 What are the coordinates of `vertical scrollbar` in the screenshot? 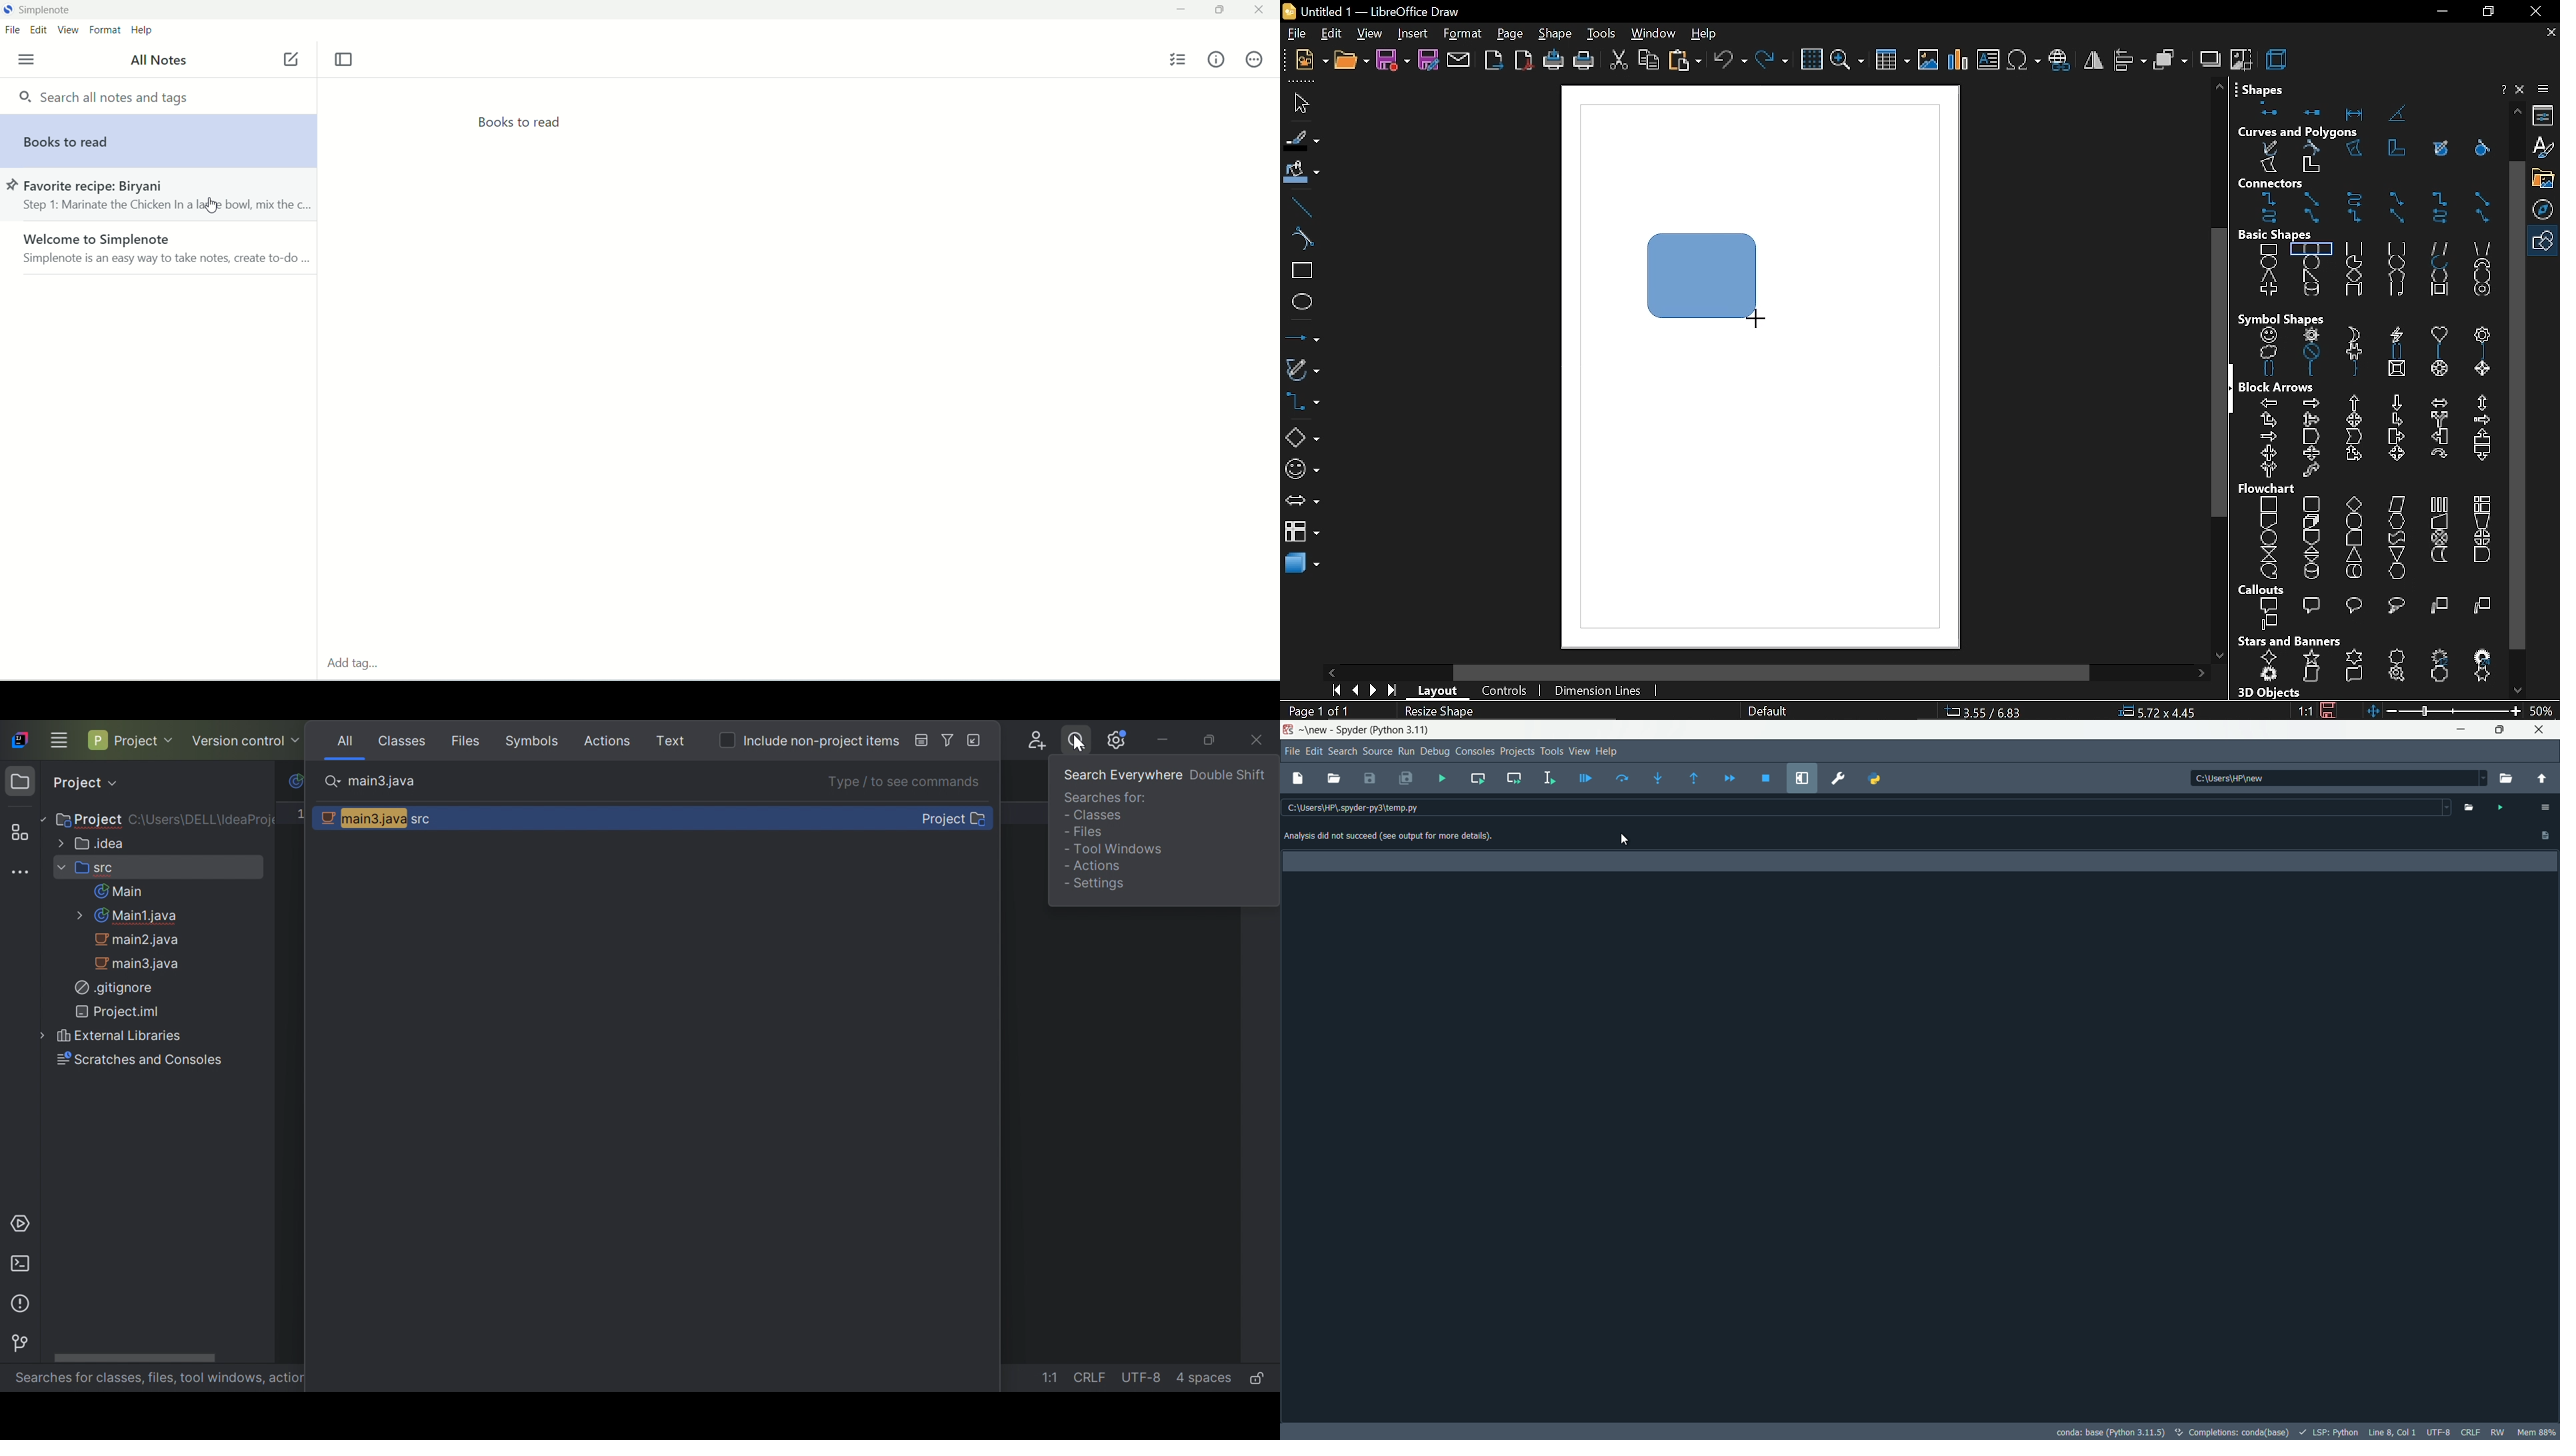 It's located at (2516, 404).